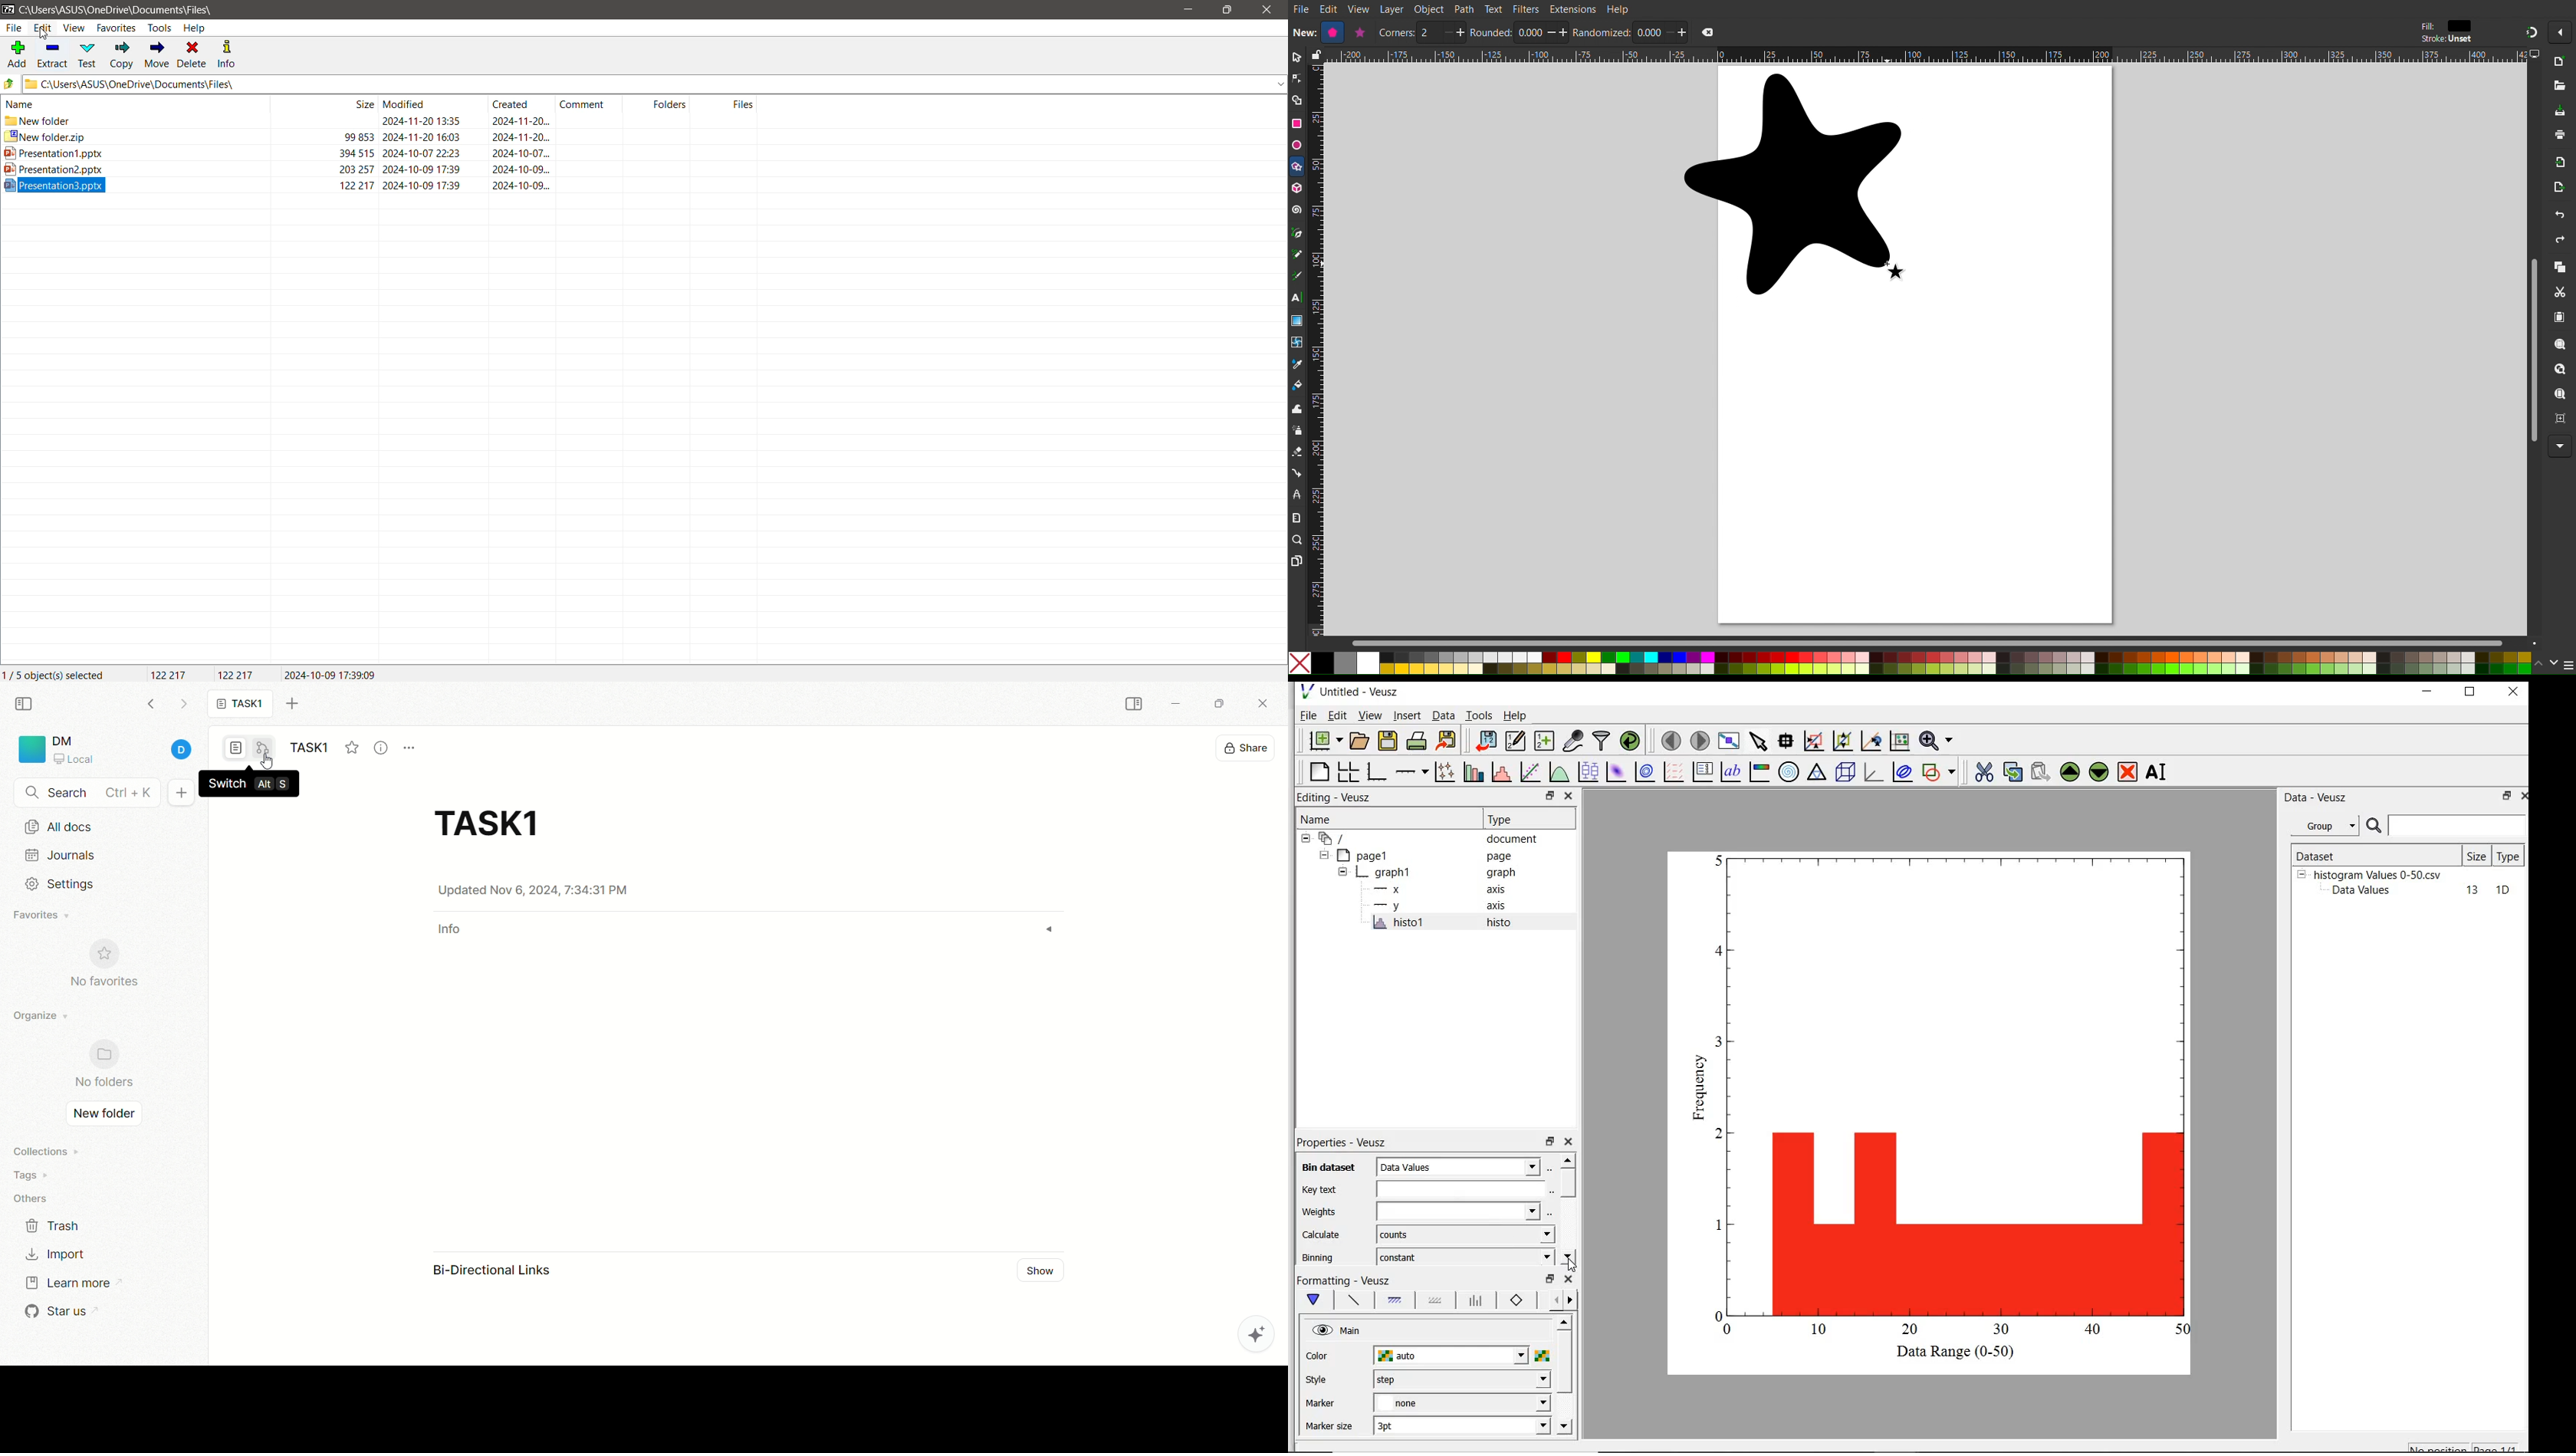 The image size is (2576, 1456). I want to click on no folder, so click(98, 1065).